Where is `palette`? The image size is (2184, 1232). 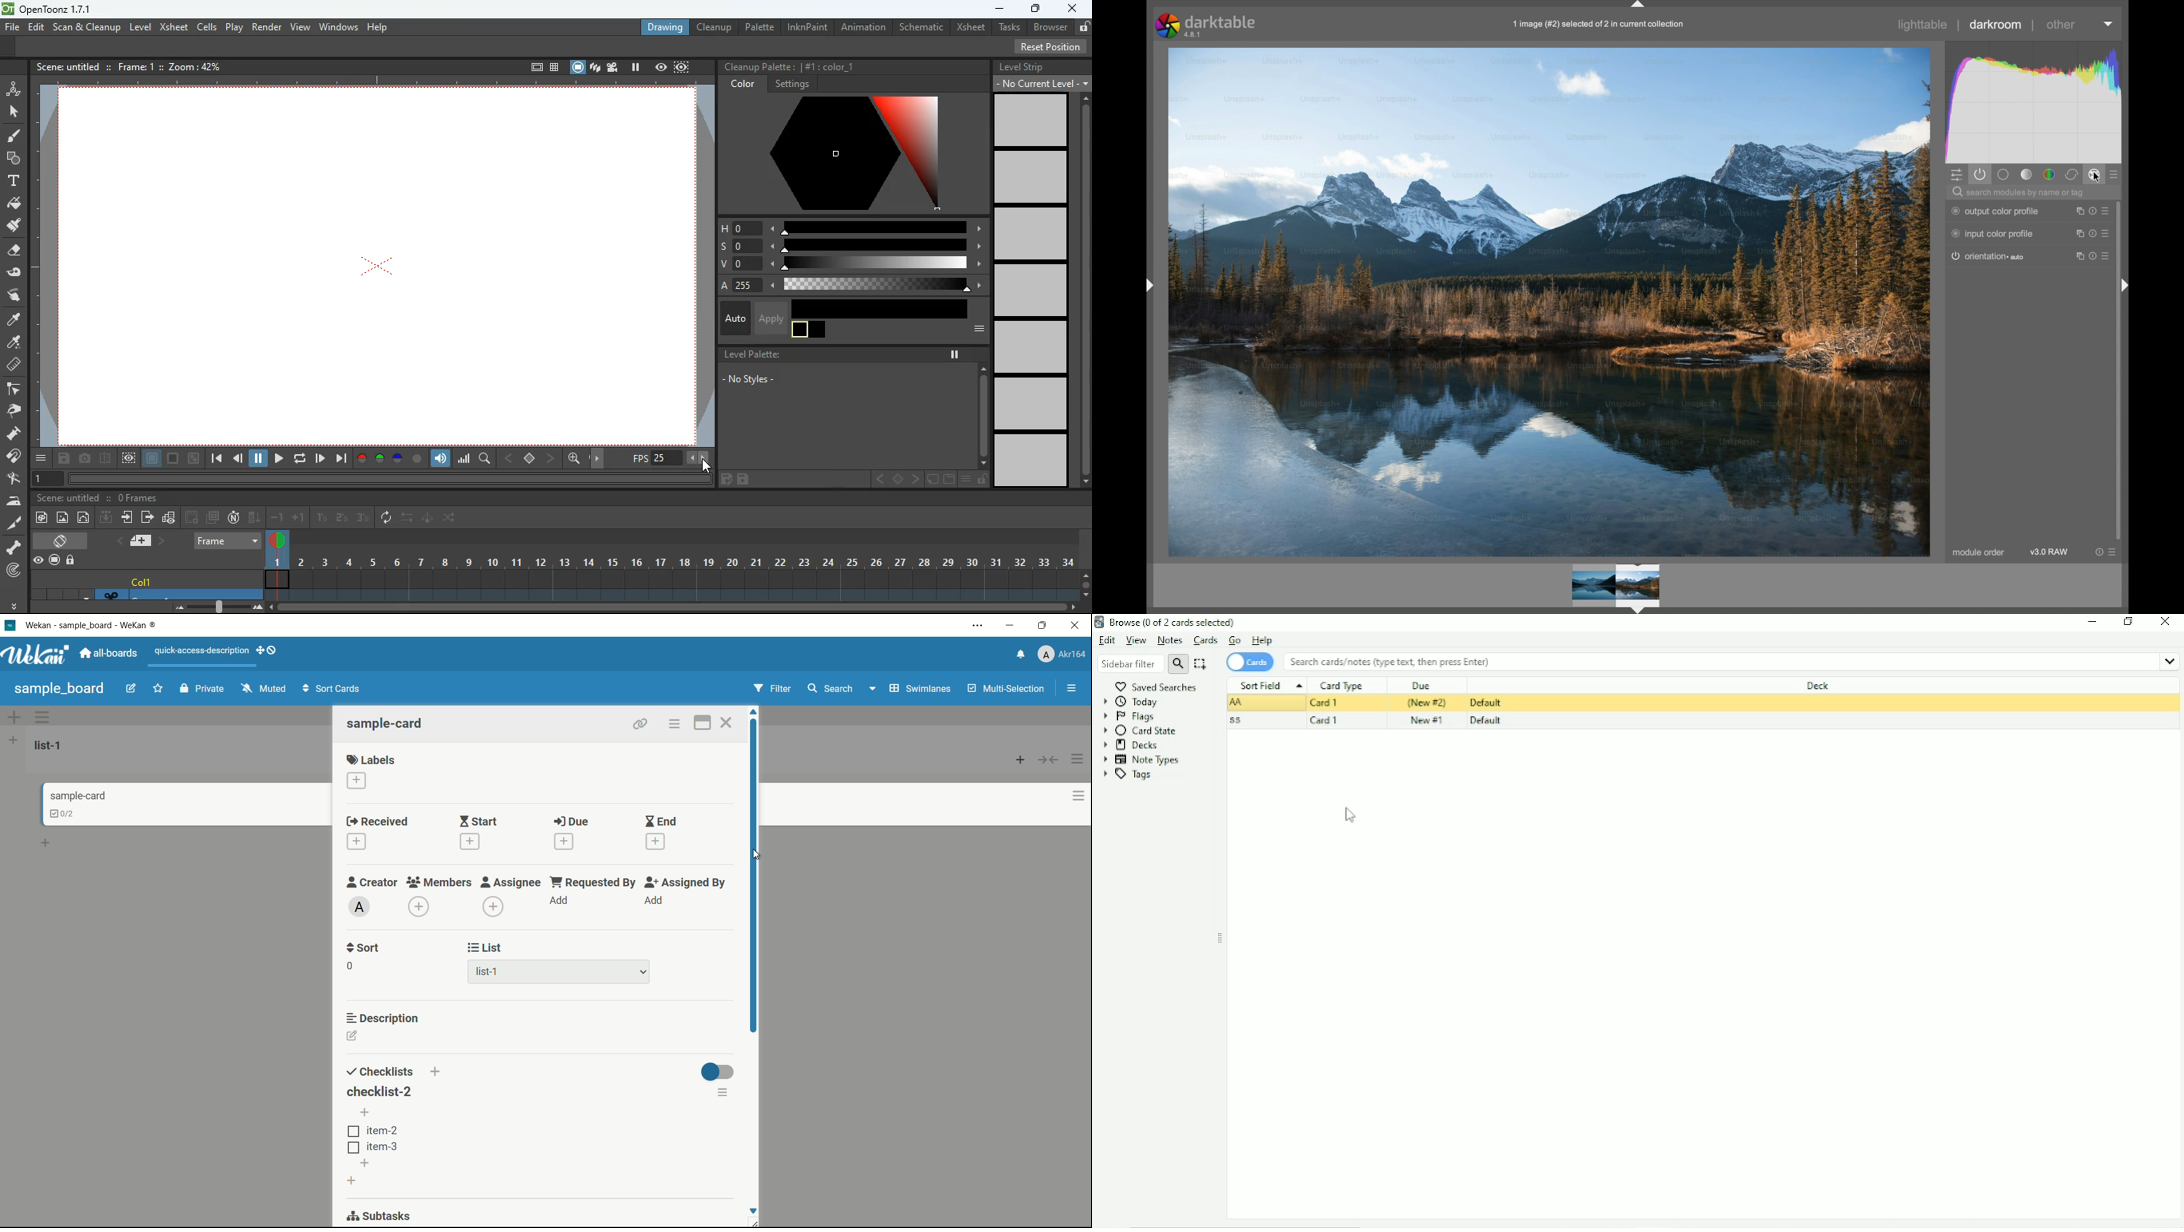 palette is located at coordinates (758, 27).